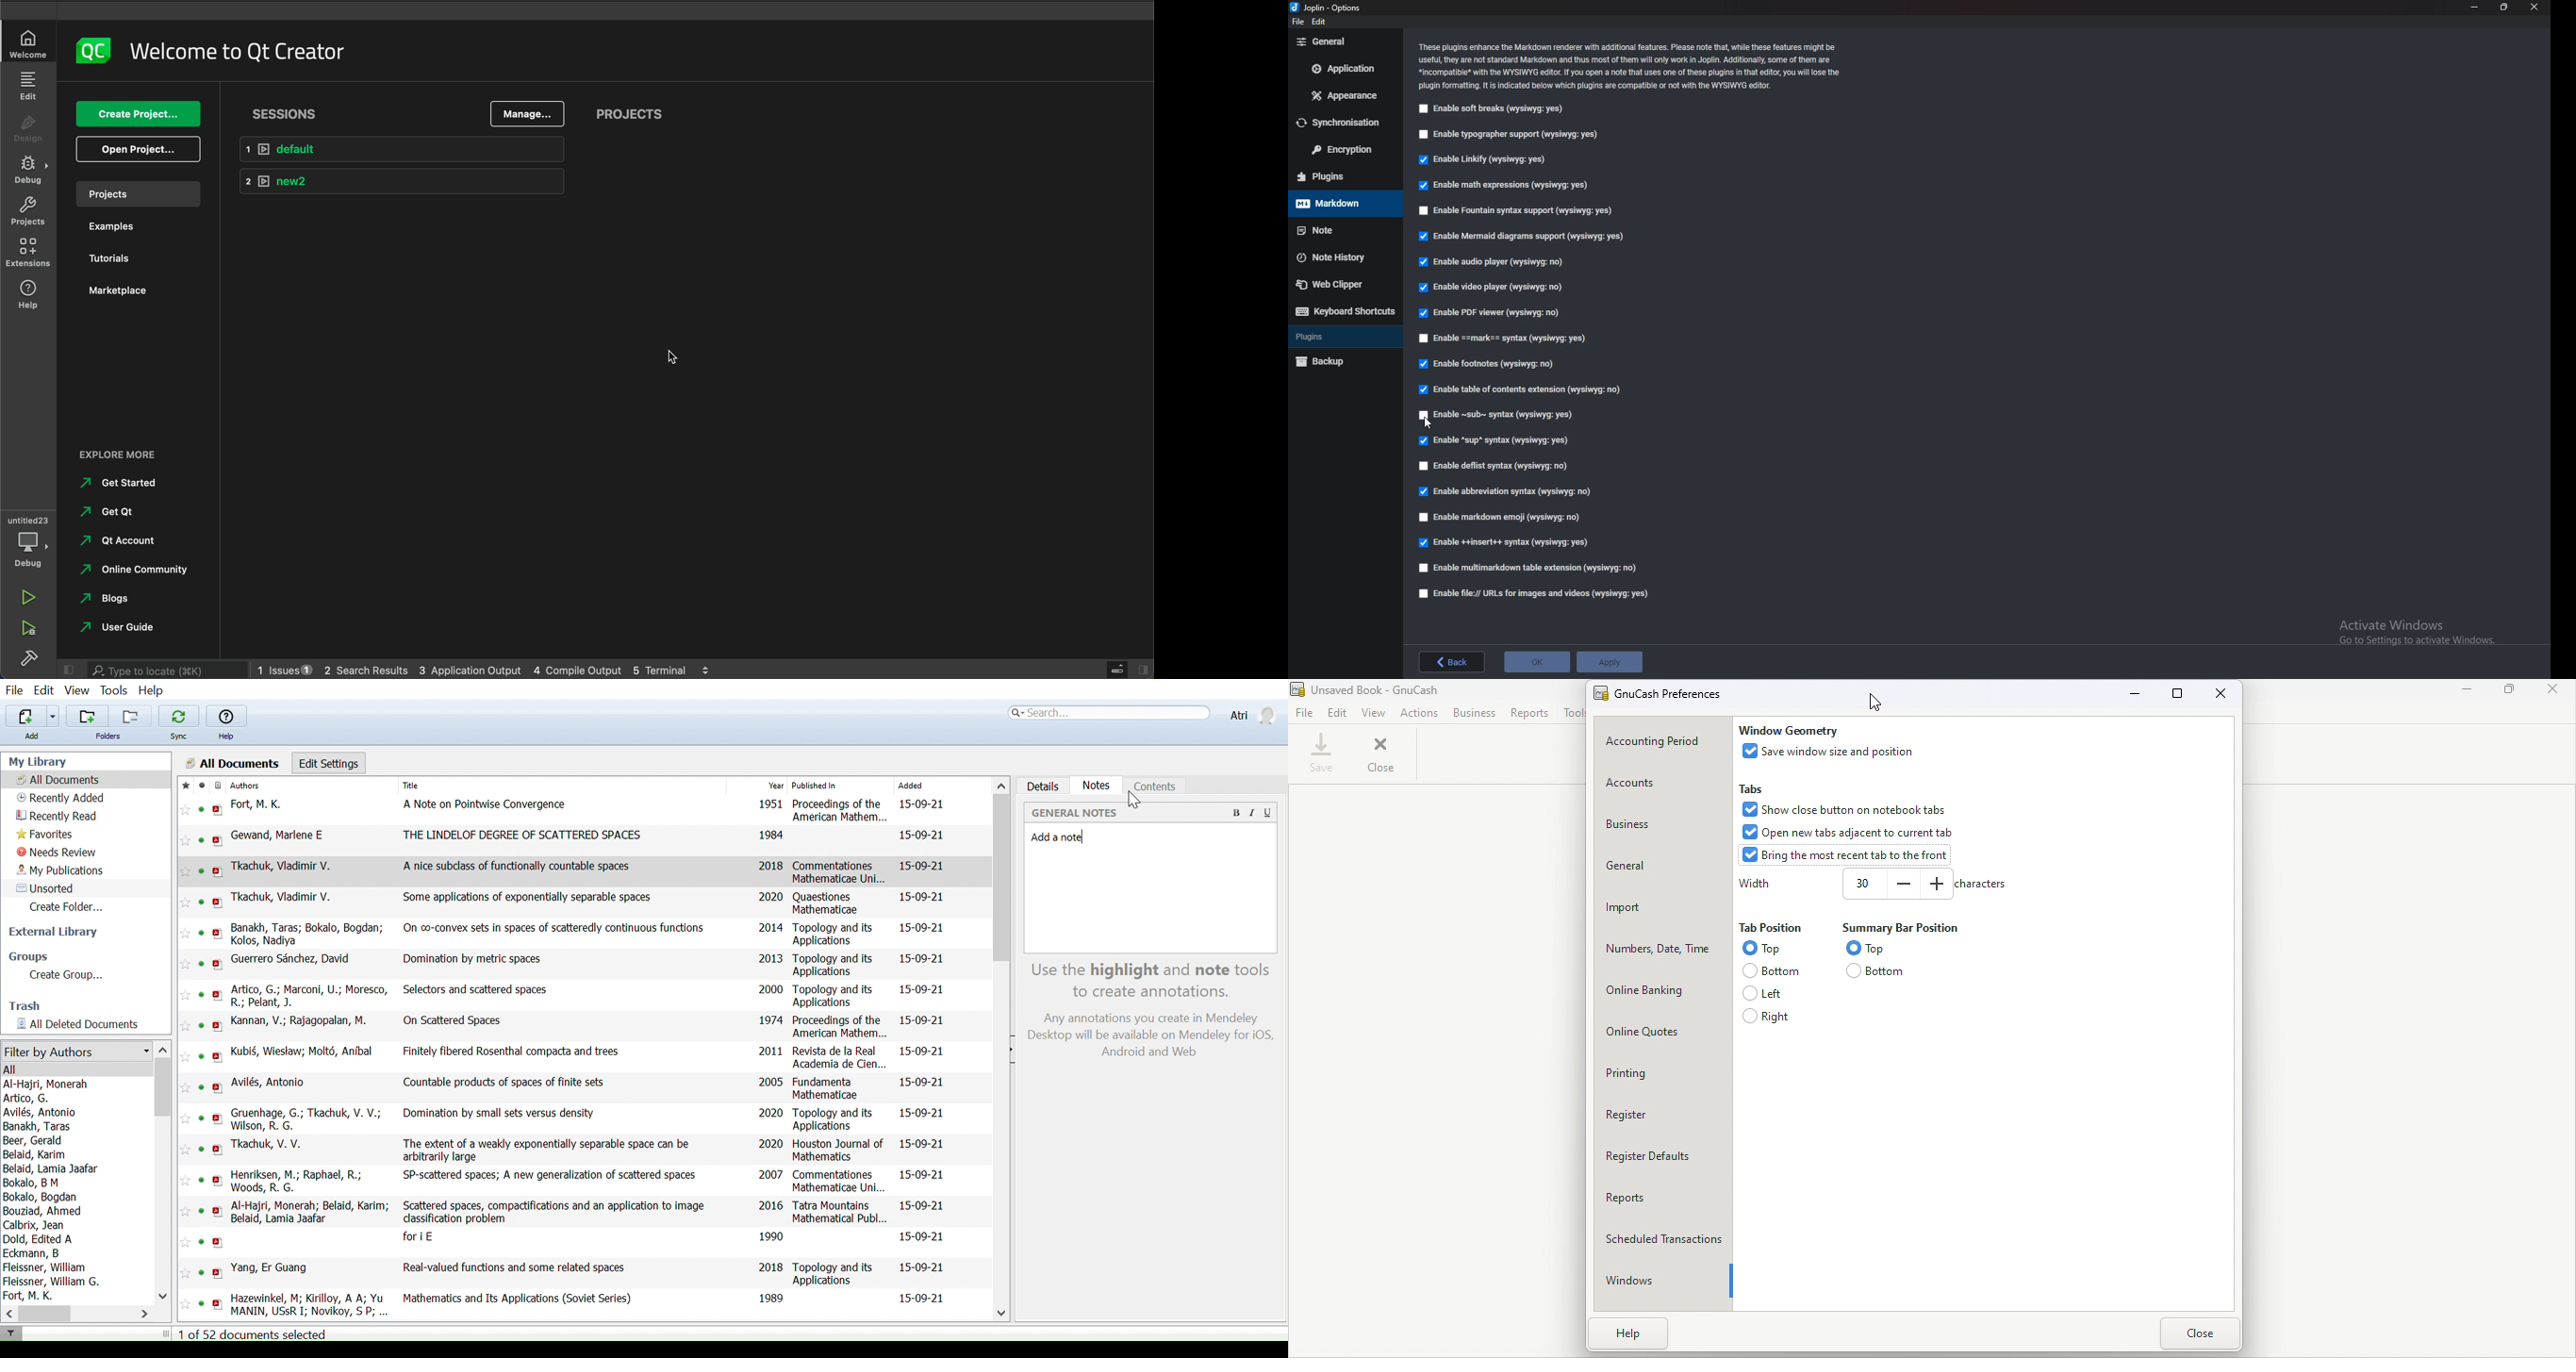  I want to click on Belaid, Lamia Jaafar, so click(53, 1169).